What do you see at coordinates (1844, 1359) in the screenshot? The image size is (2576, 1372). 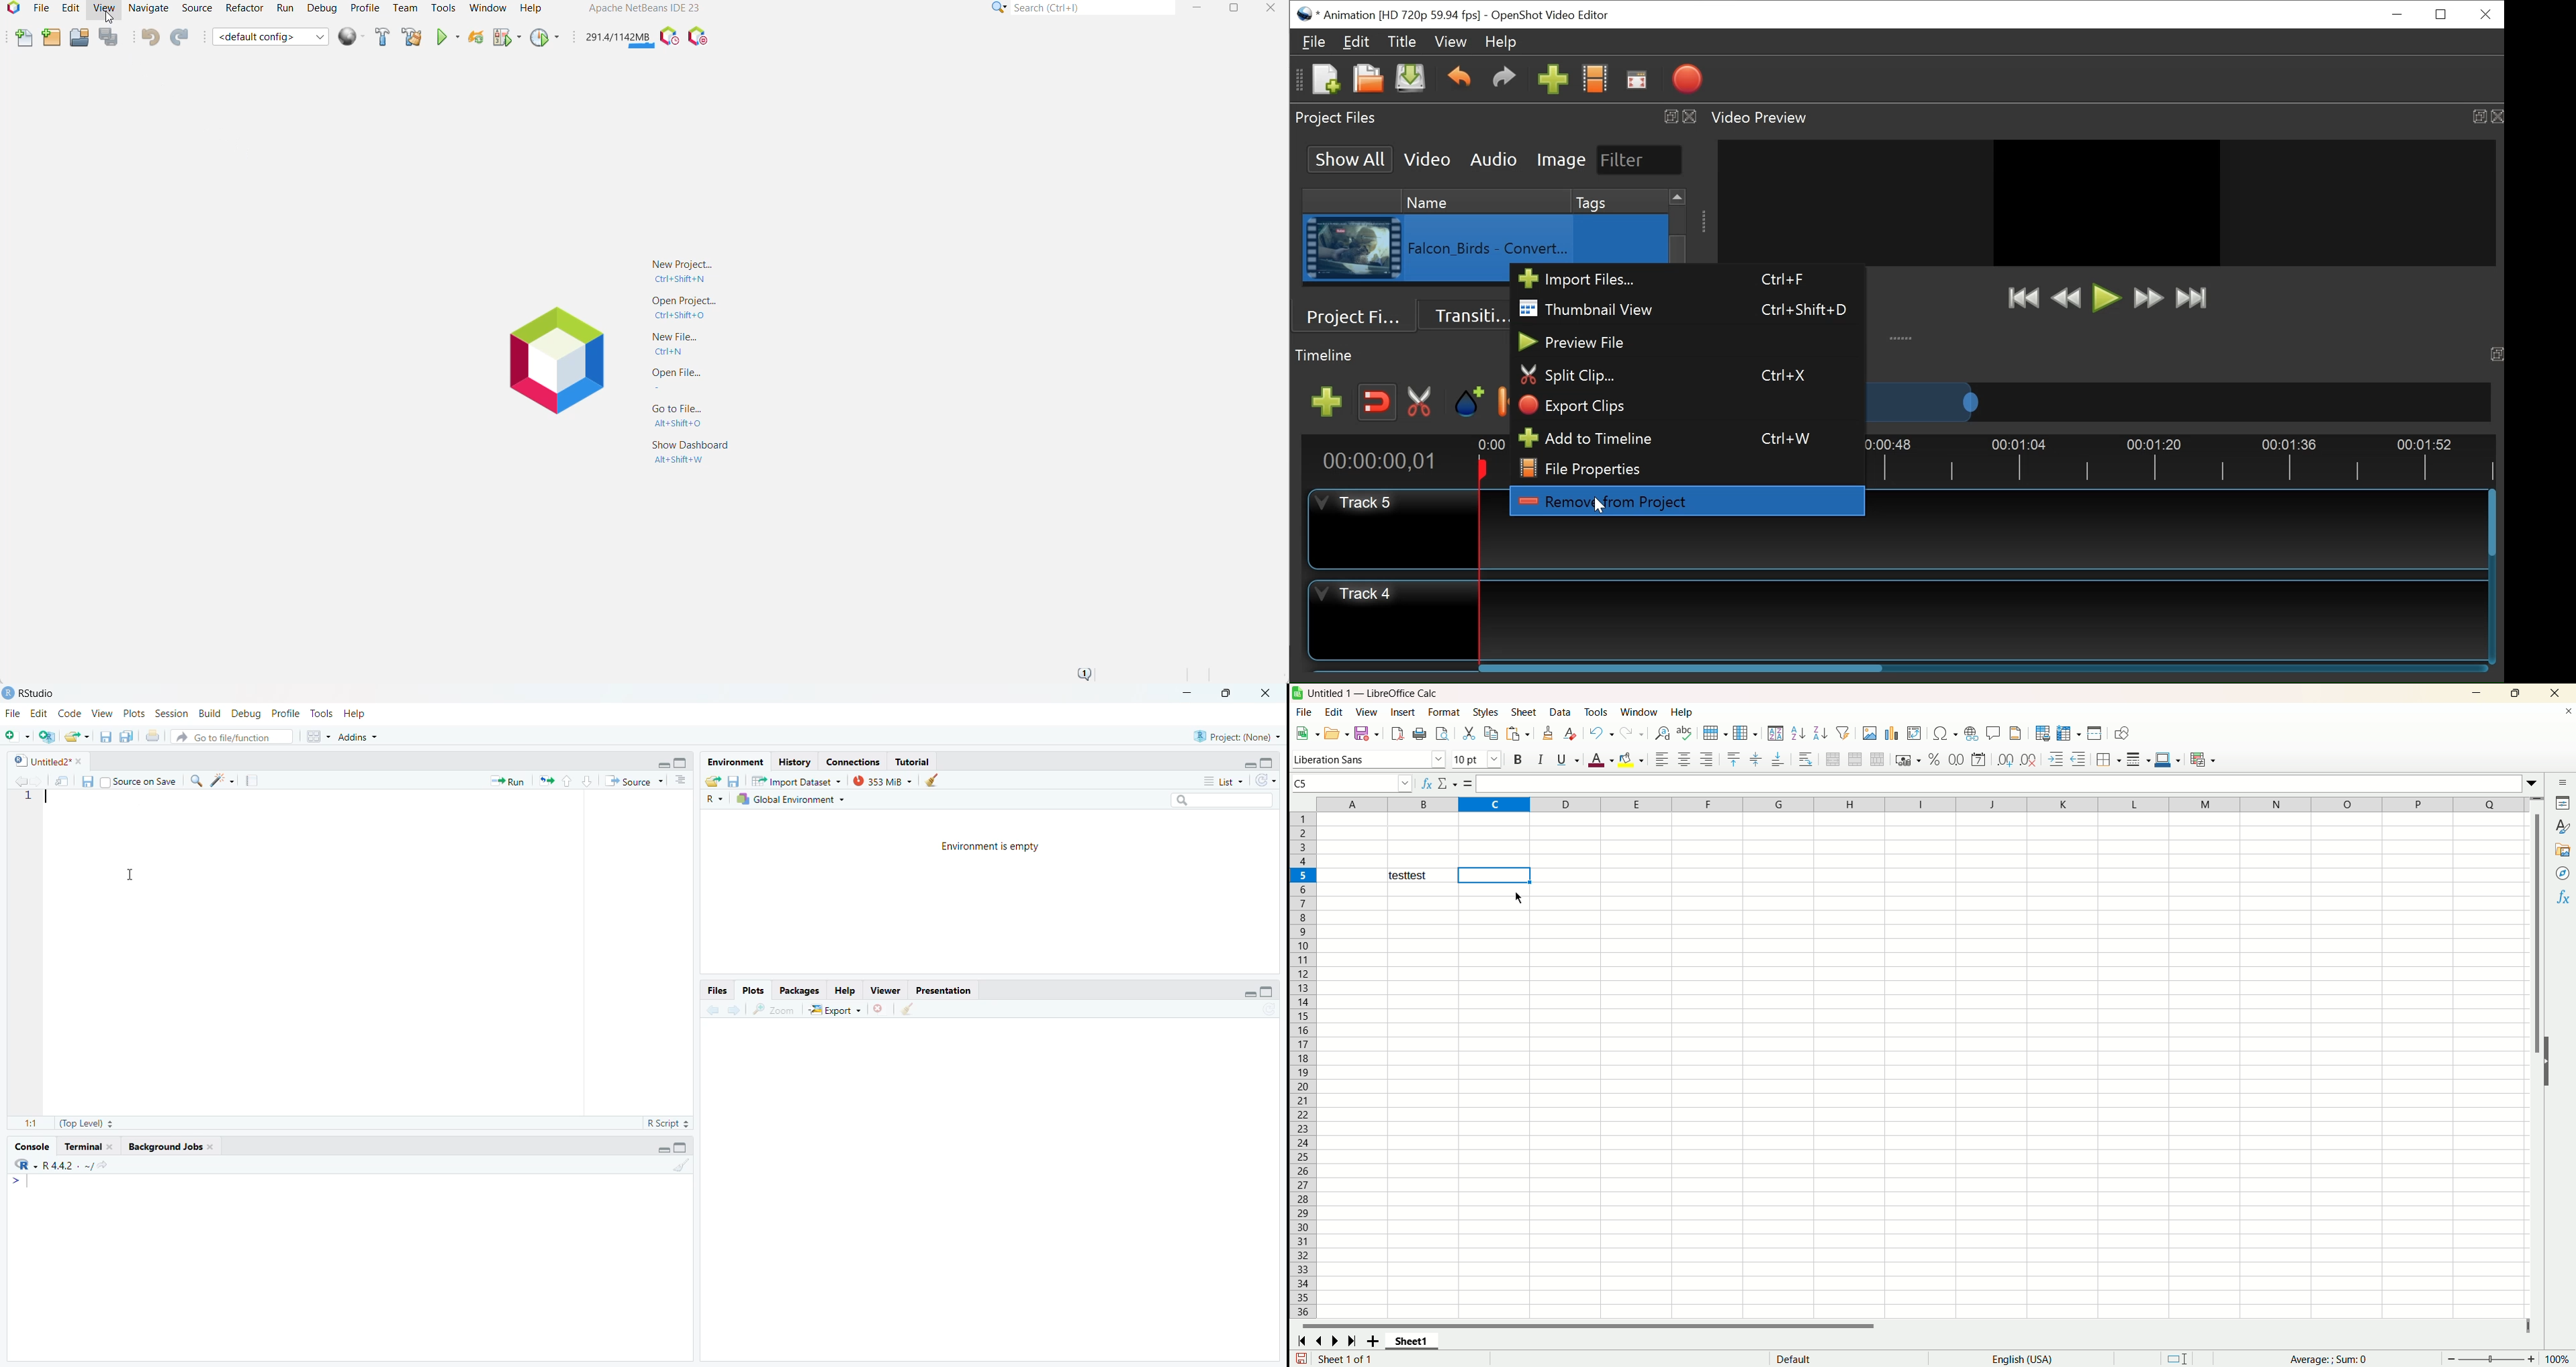 I see `default` at bounding box center [1844, 1359].